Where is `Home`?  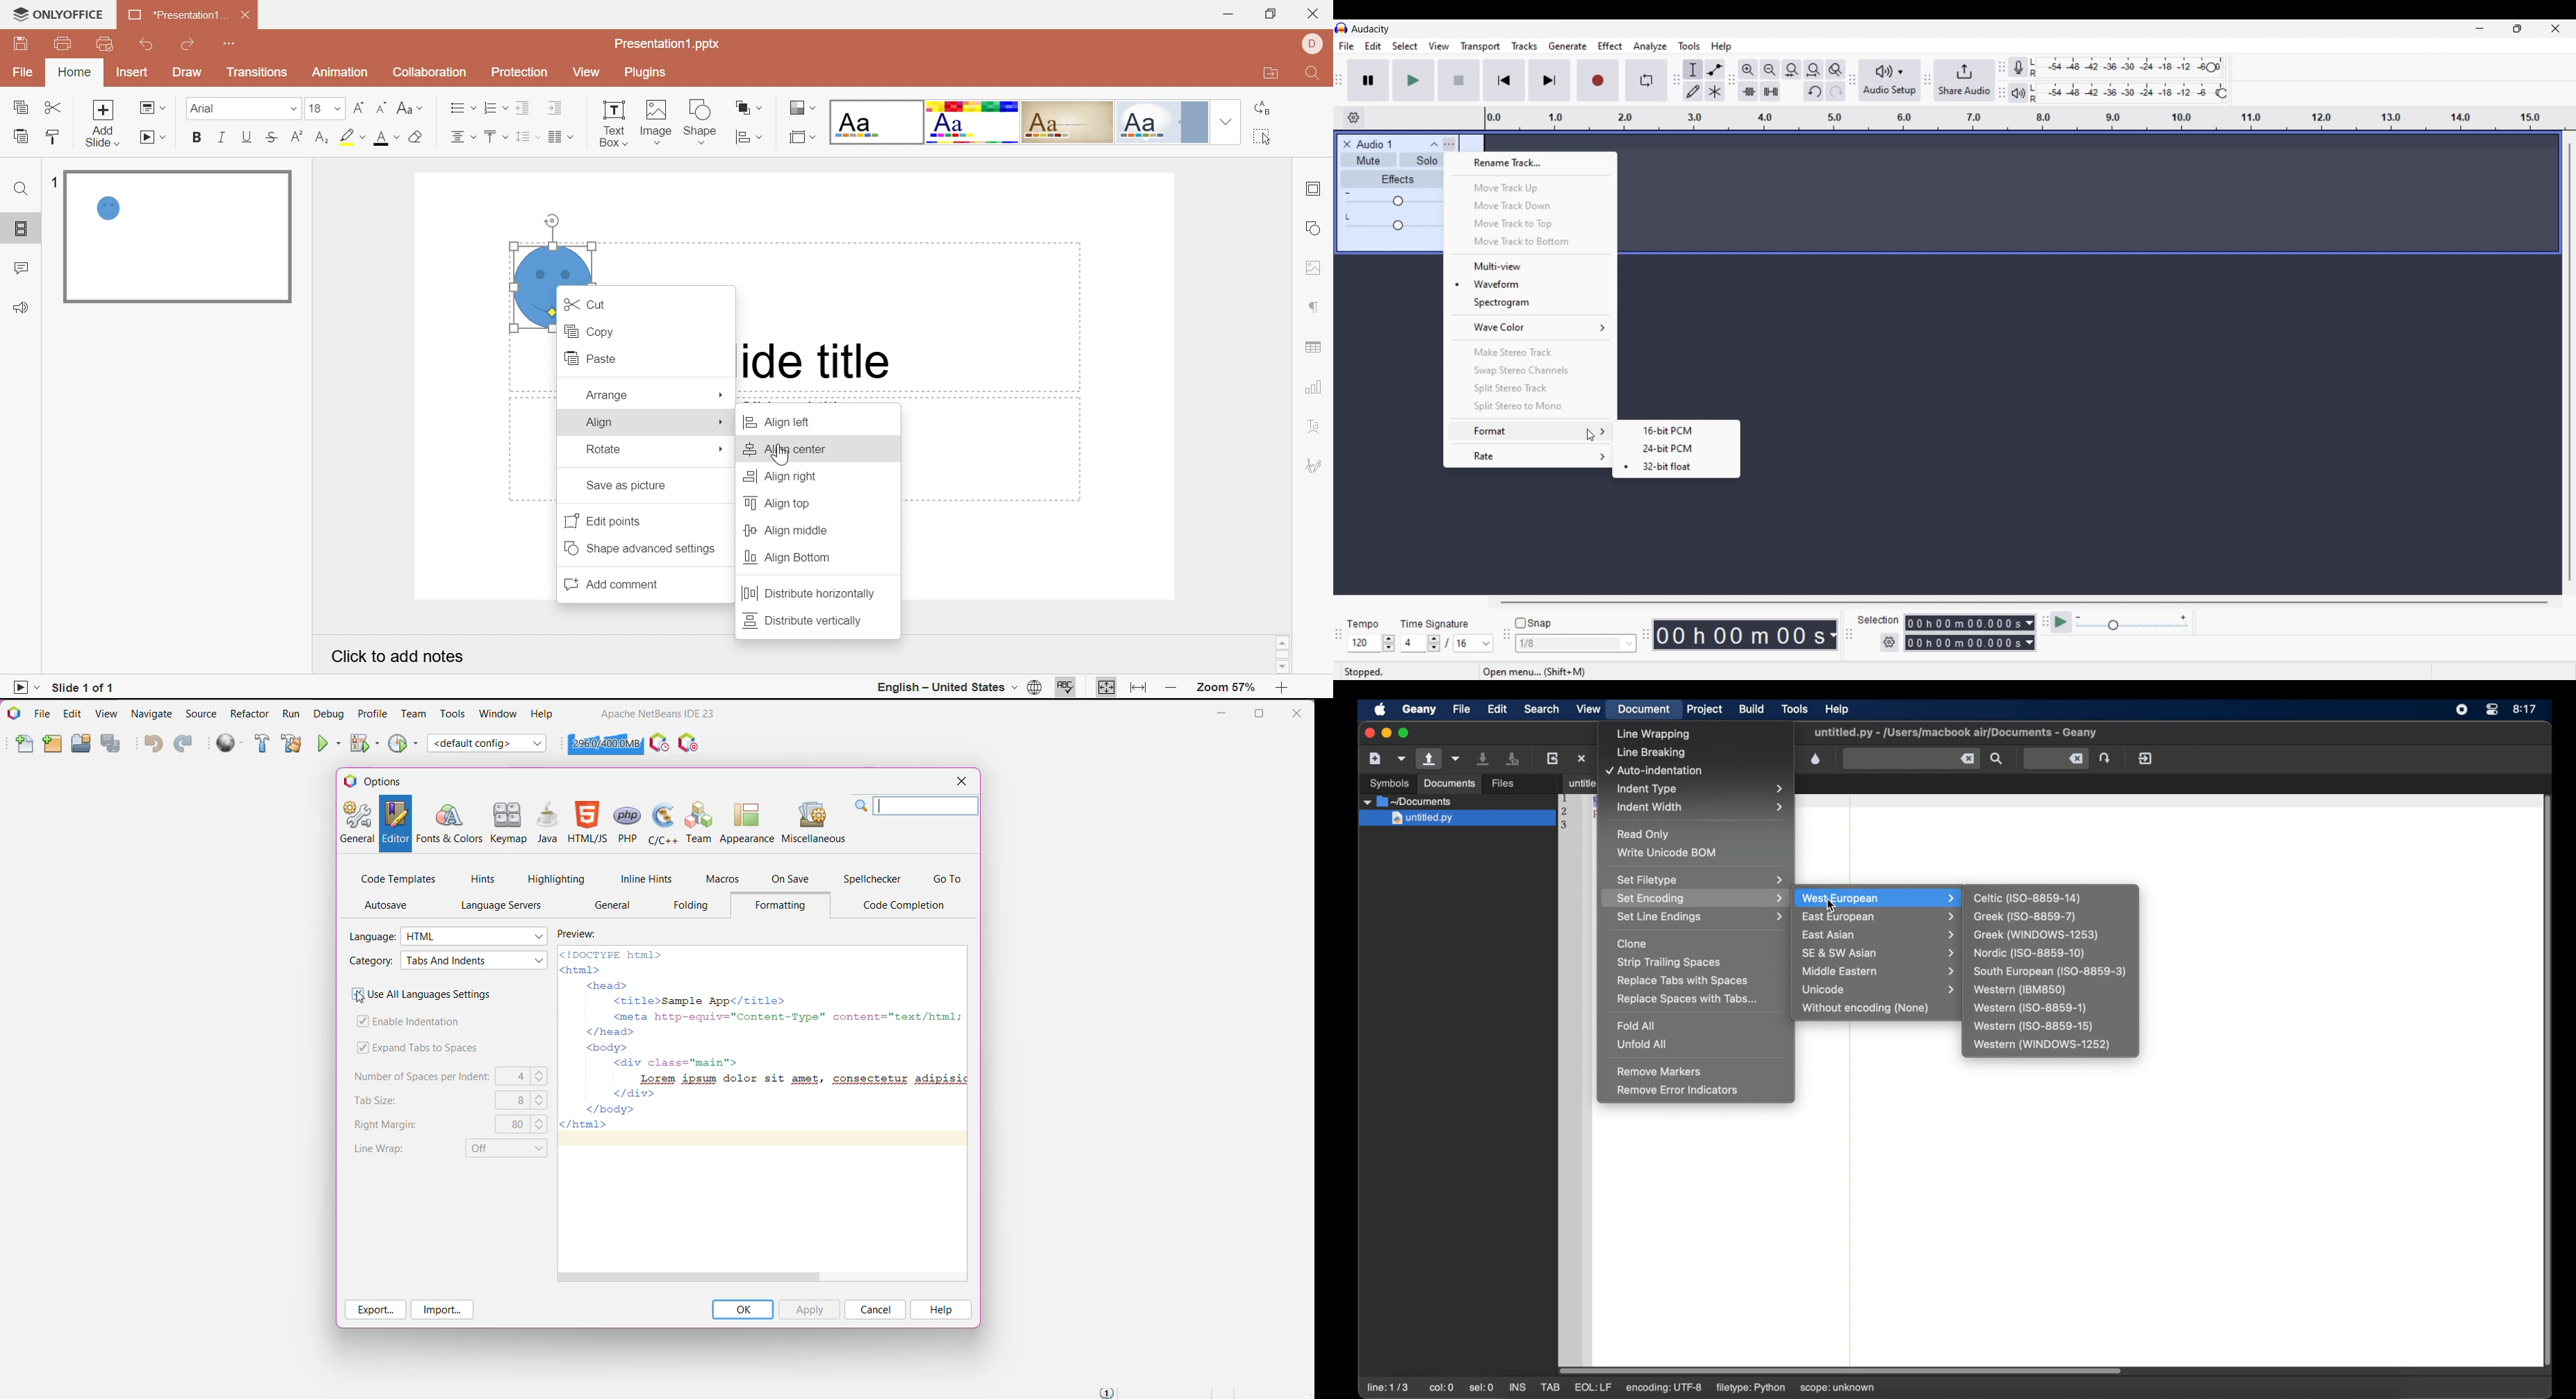 Home is located at coordinates (76, 72).